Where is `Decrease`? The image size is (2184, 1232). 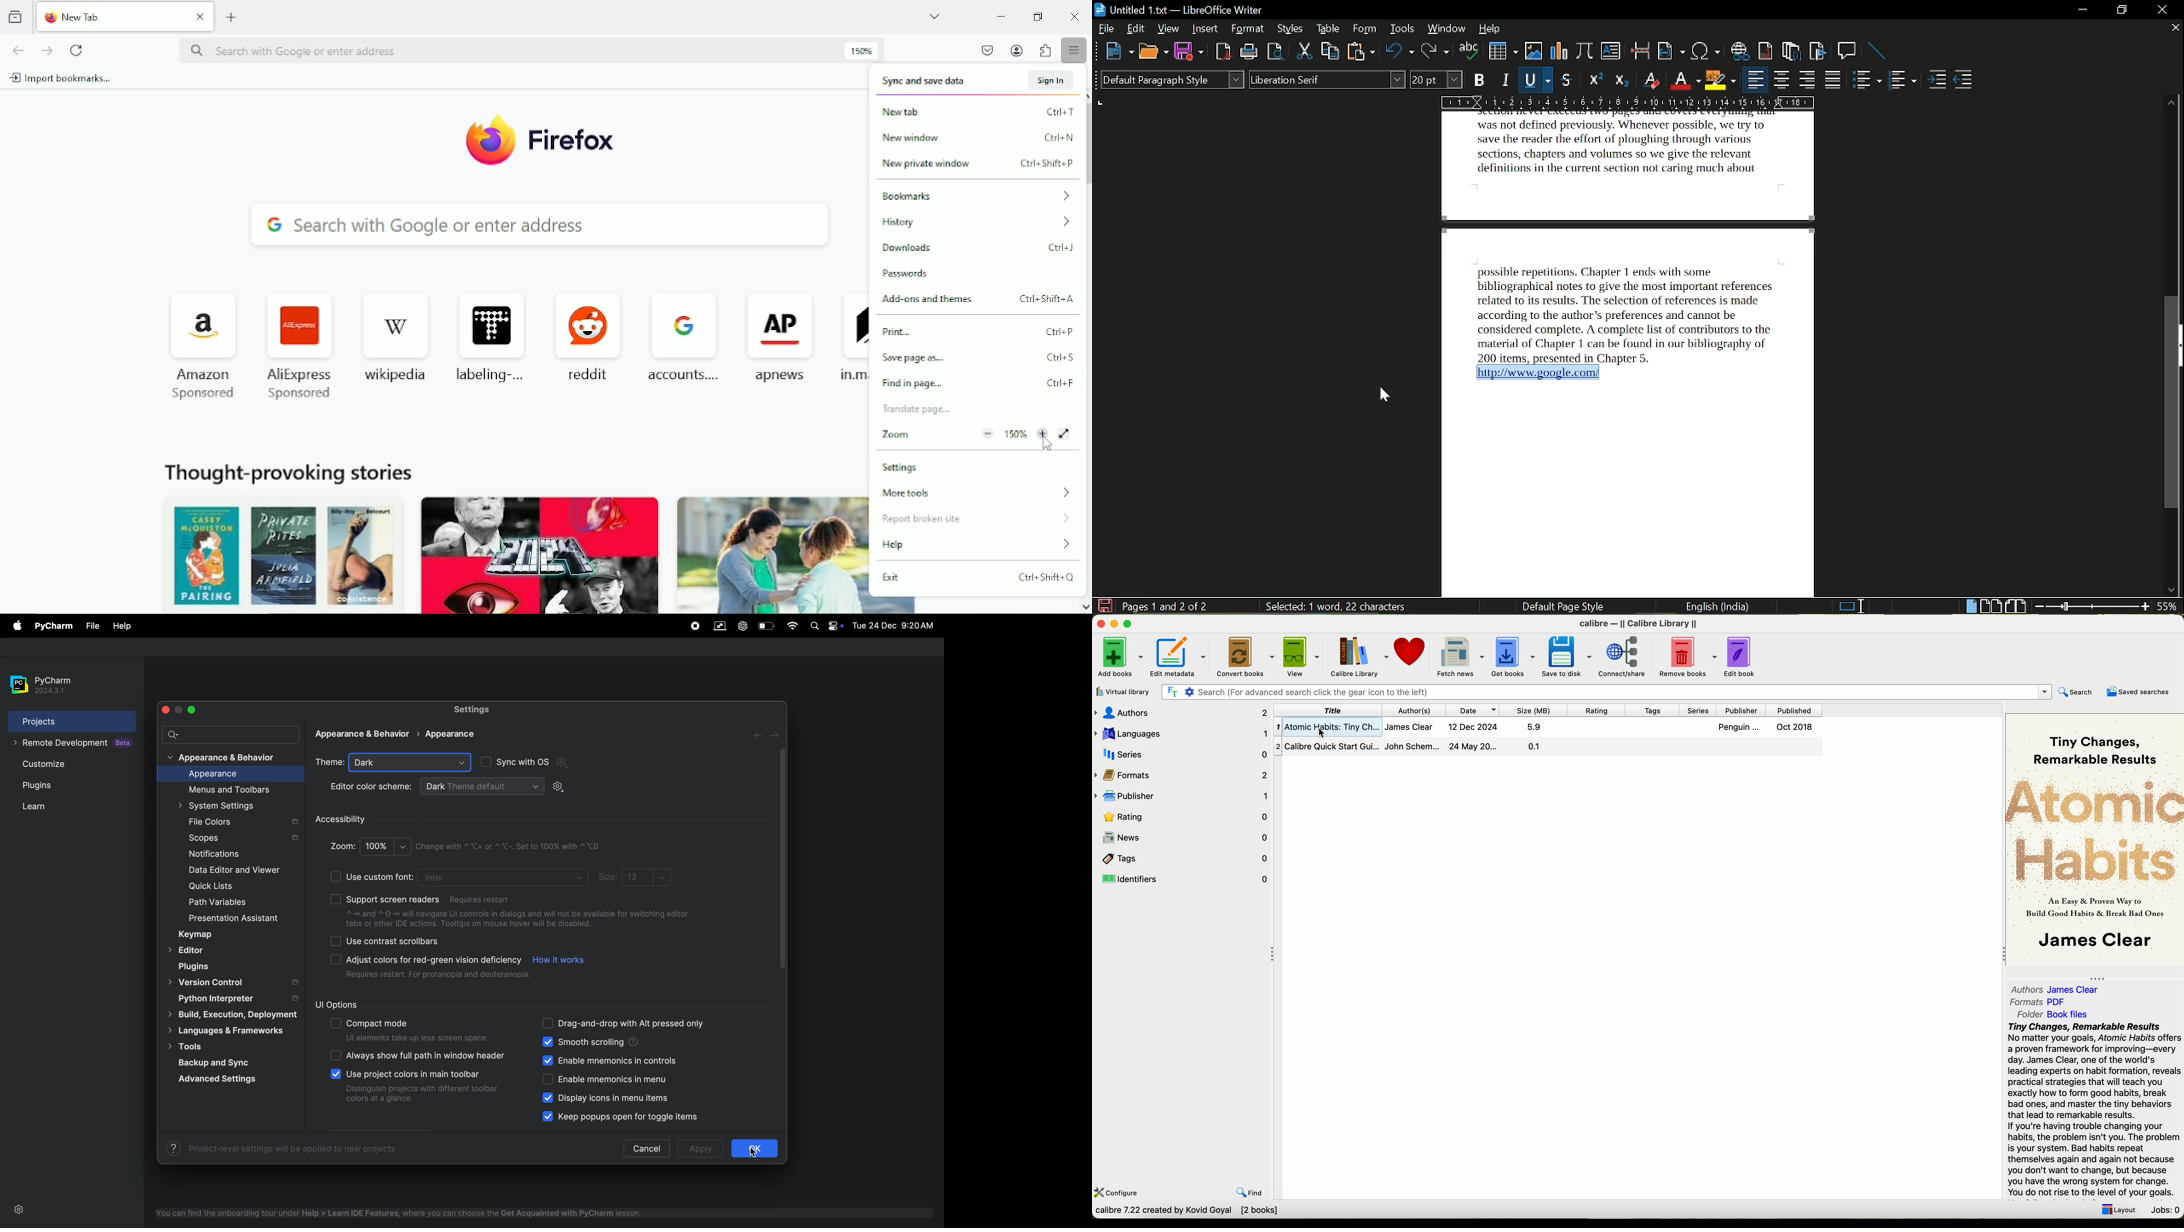 Decrease is located at coordinates (986, 432).